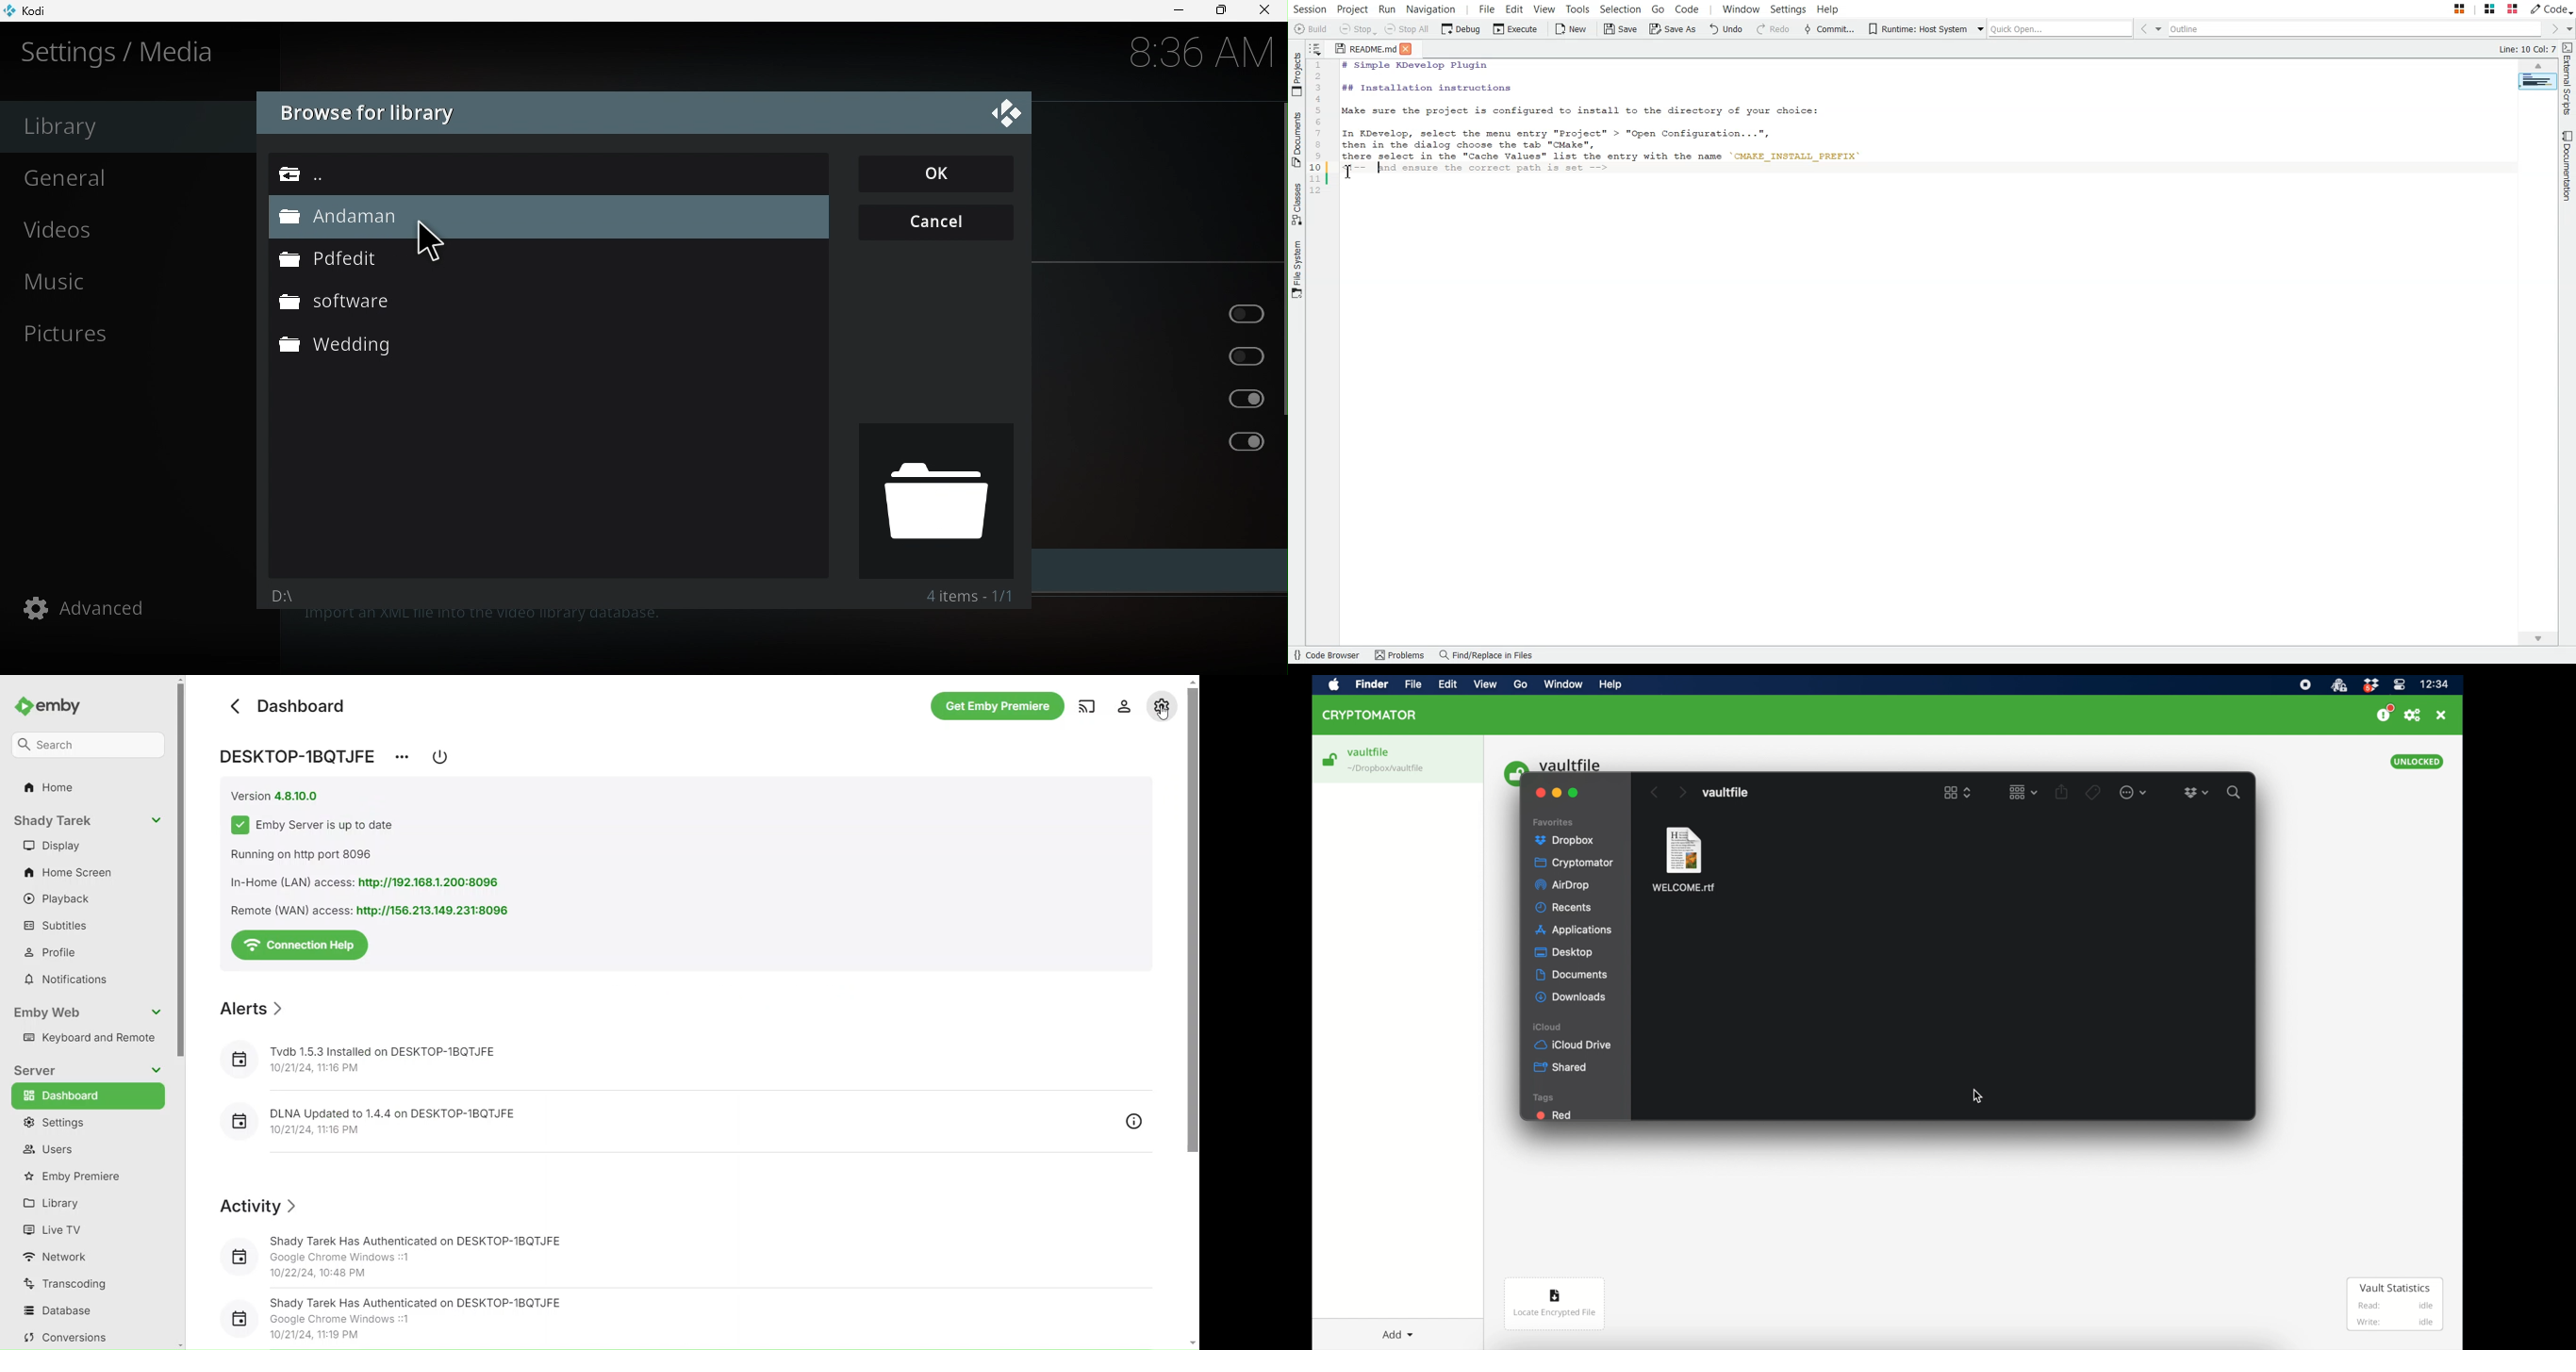  I want to click on Code Browser, so click(1327, 655).